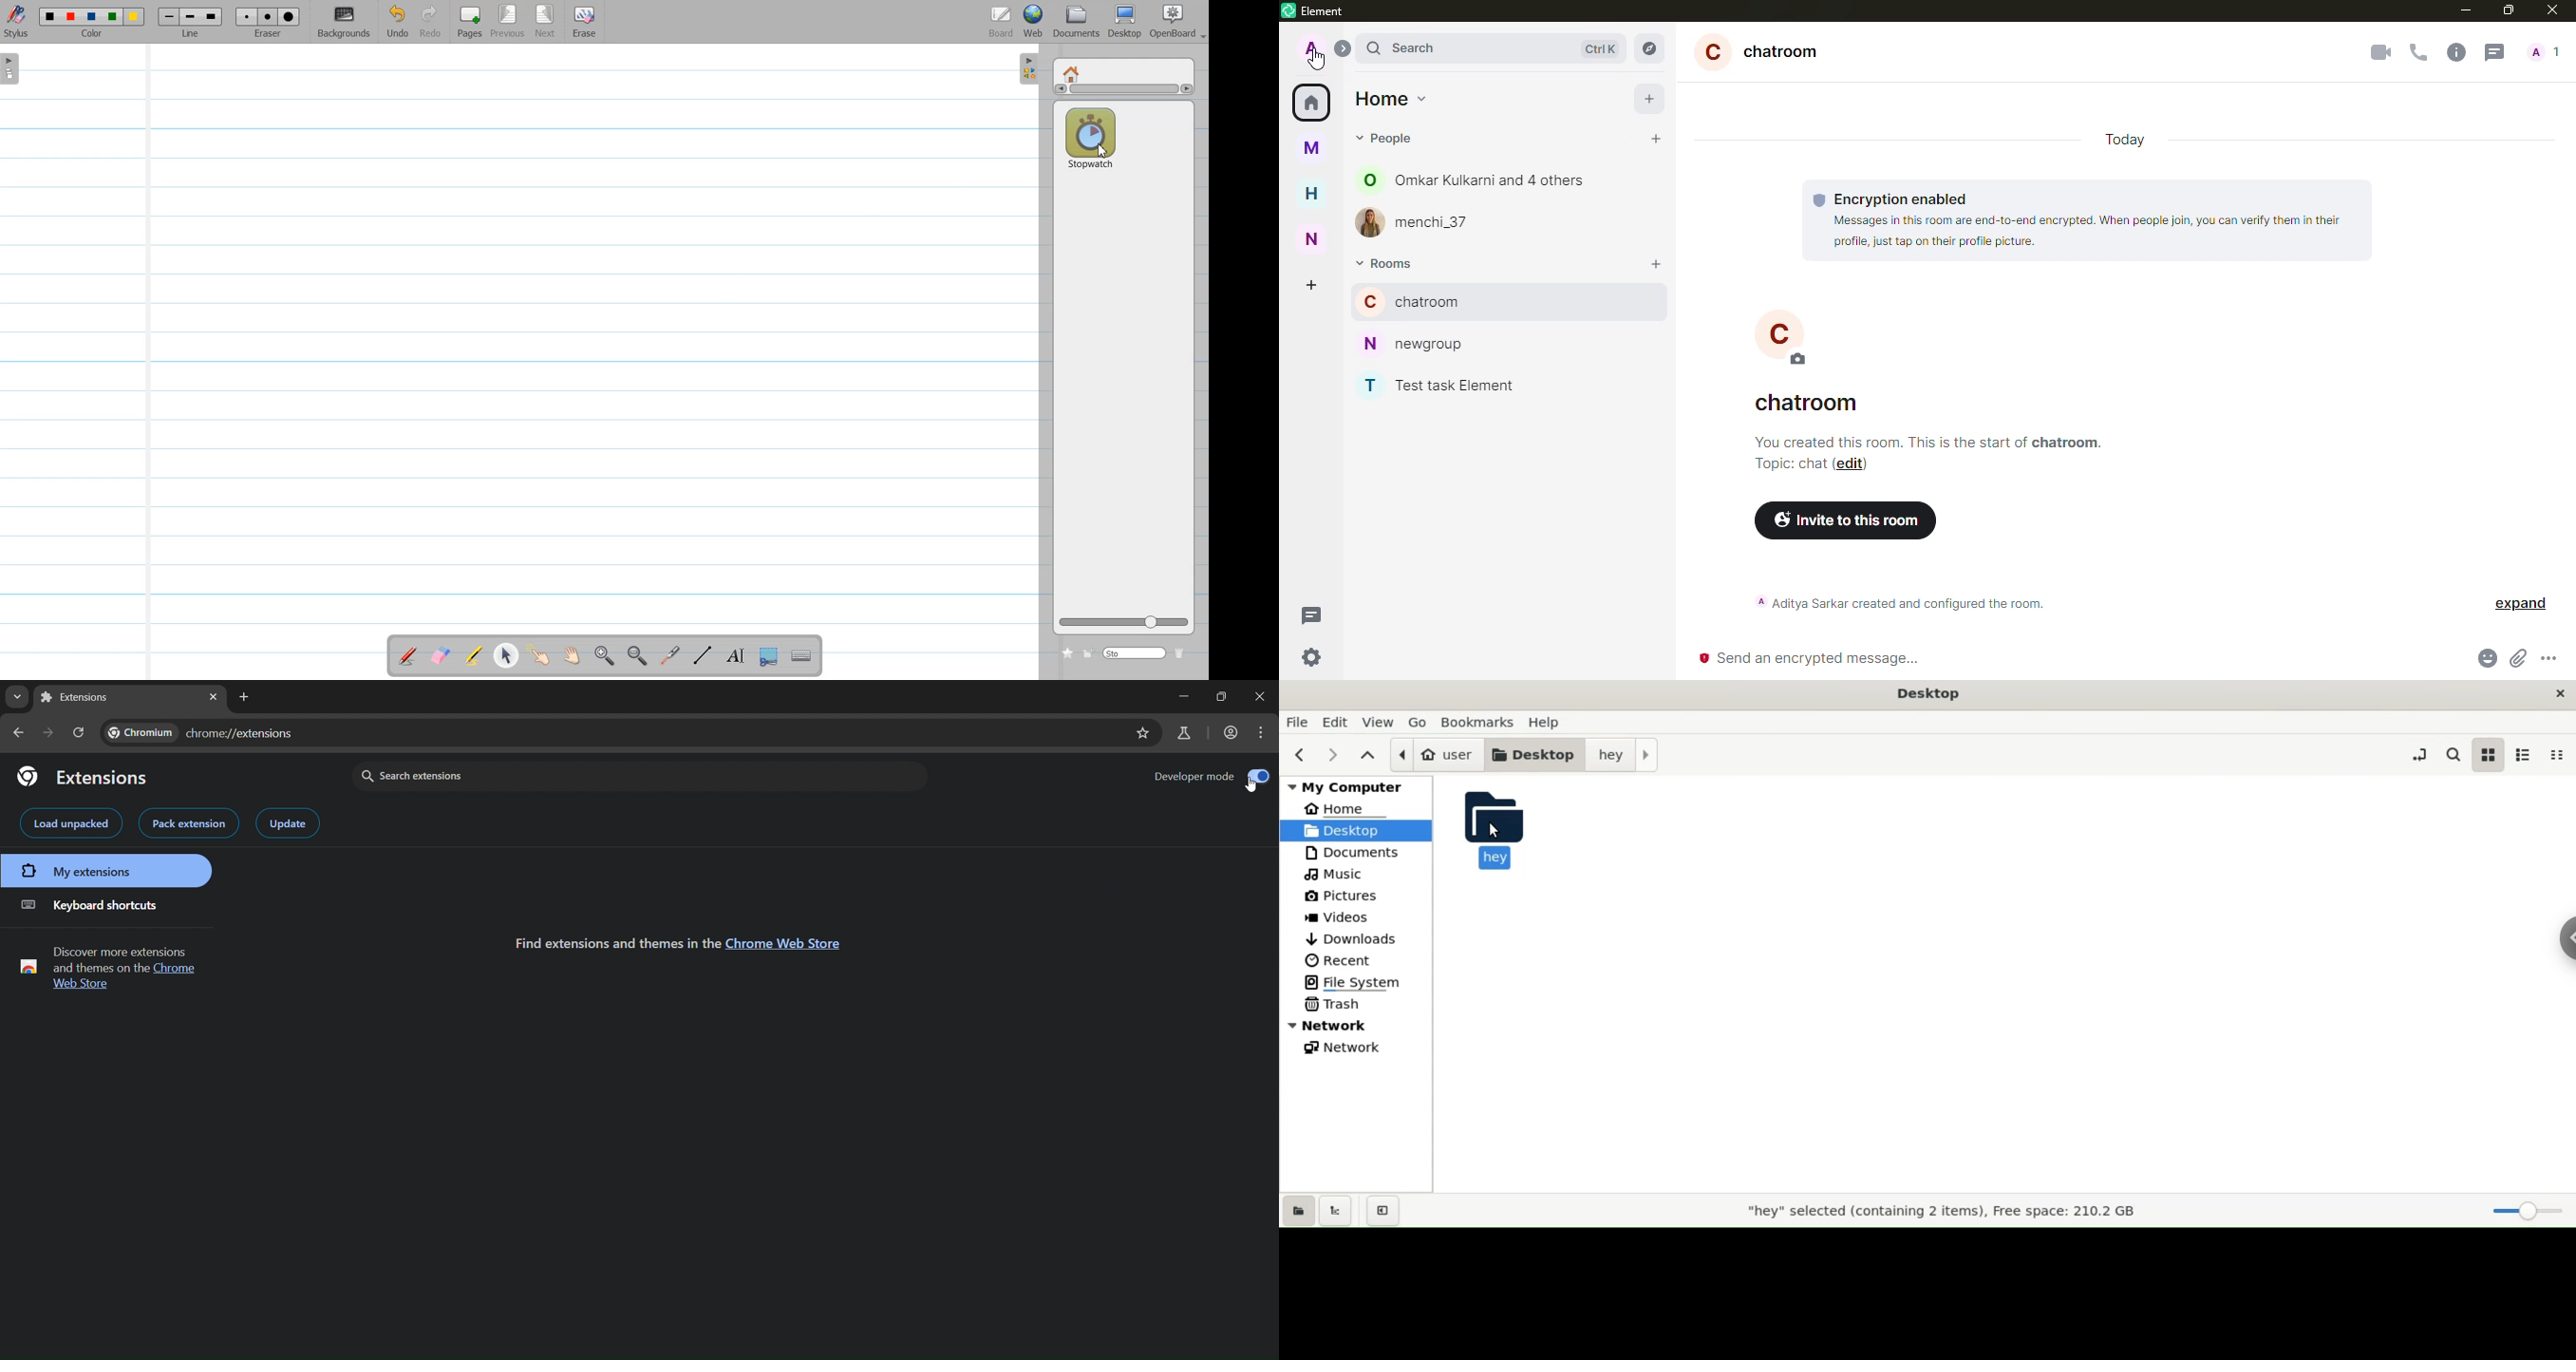 This screenshot has height=1372, width=2576. Describe the element at coordinates (1369, 755) in the screenshot. I see `parent folders` at that location.